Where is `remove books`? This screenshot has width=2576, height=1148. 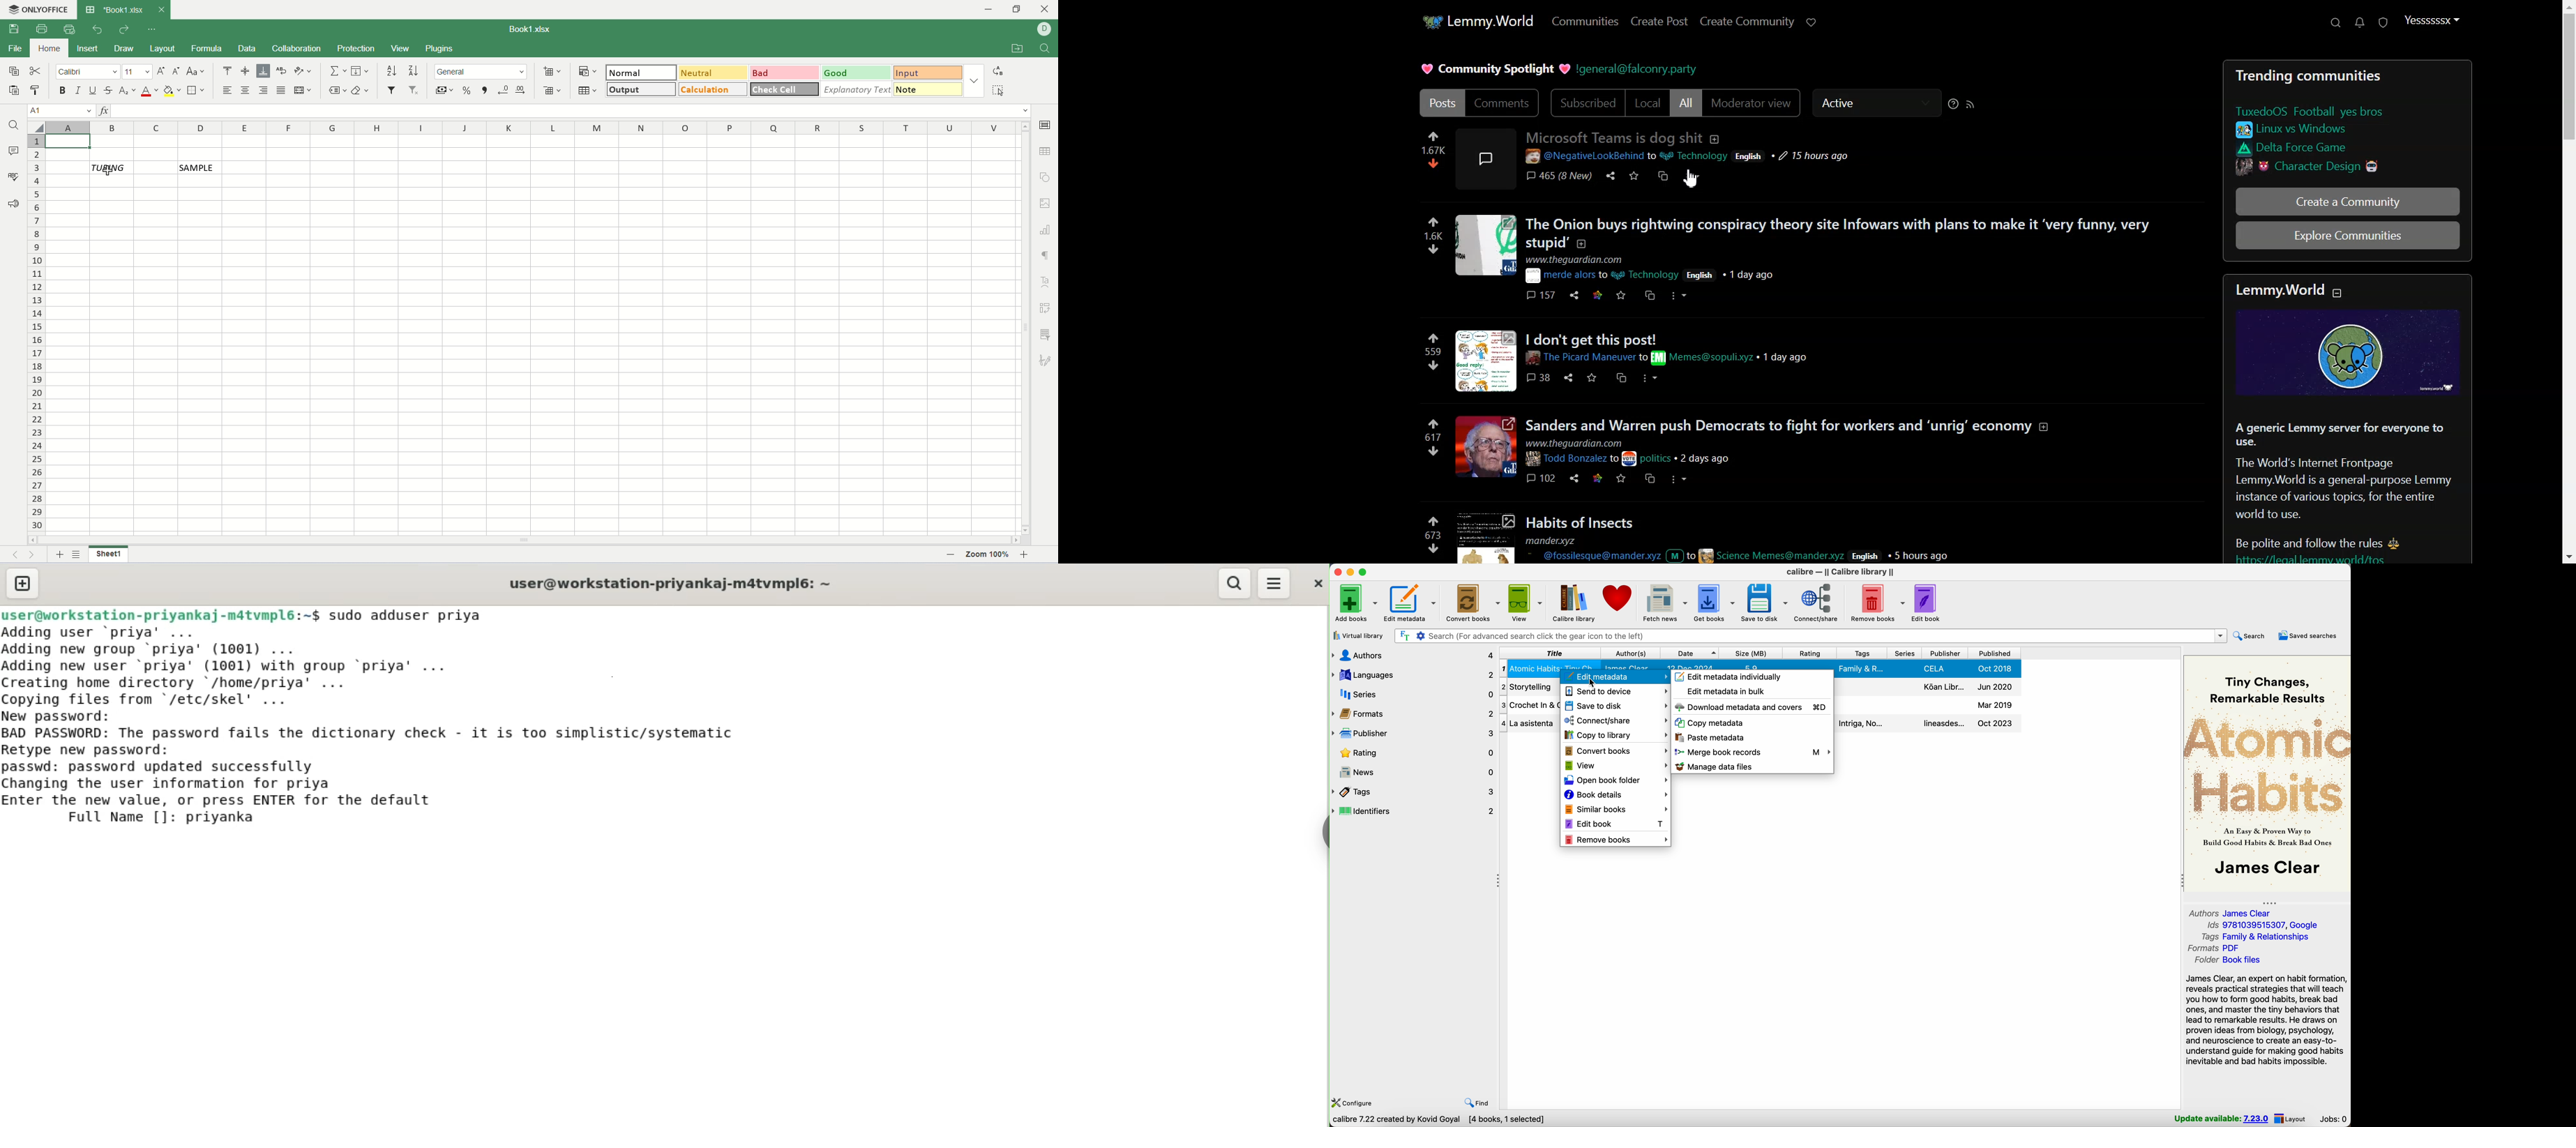
remove books is located at coordinates (1617, 841).